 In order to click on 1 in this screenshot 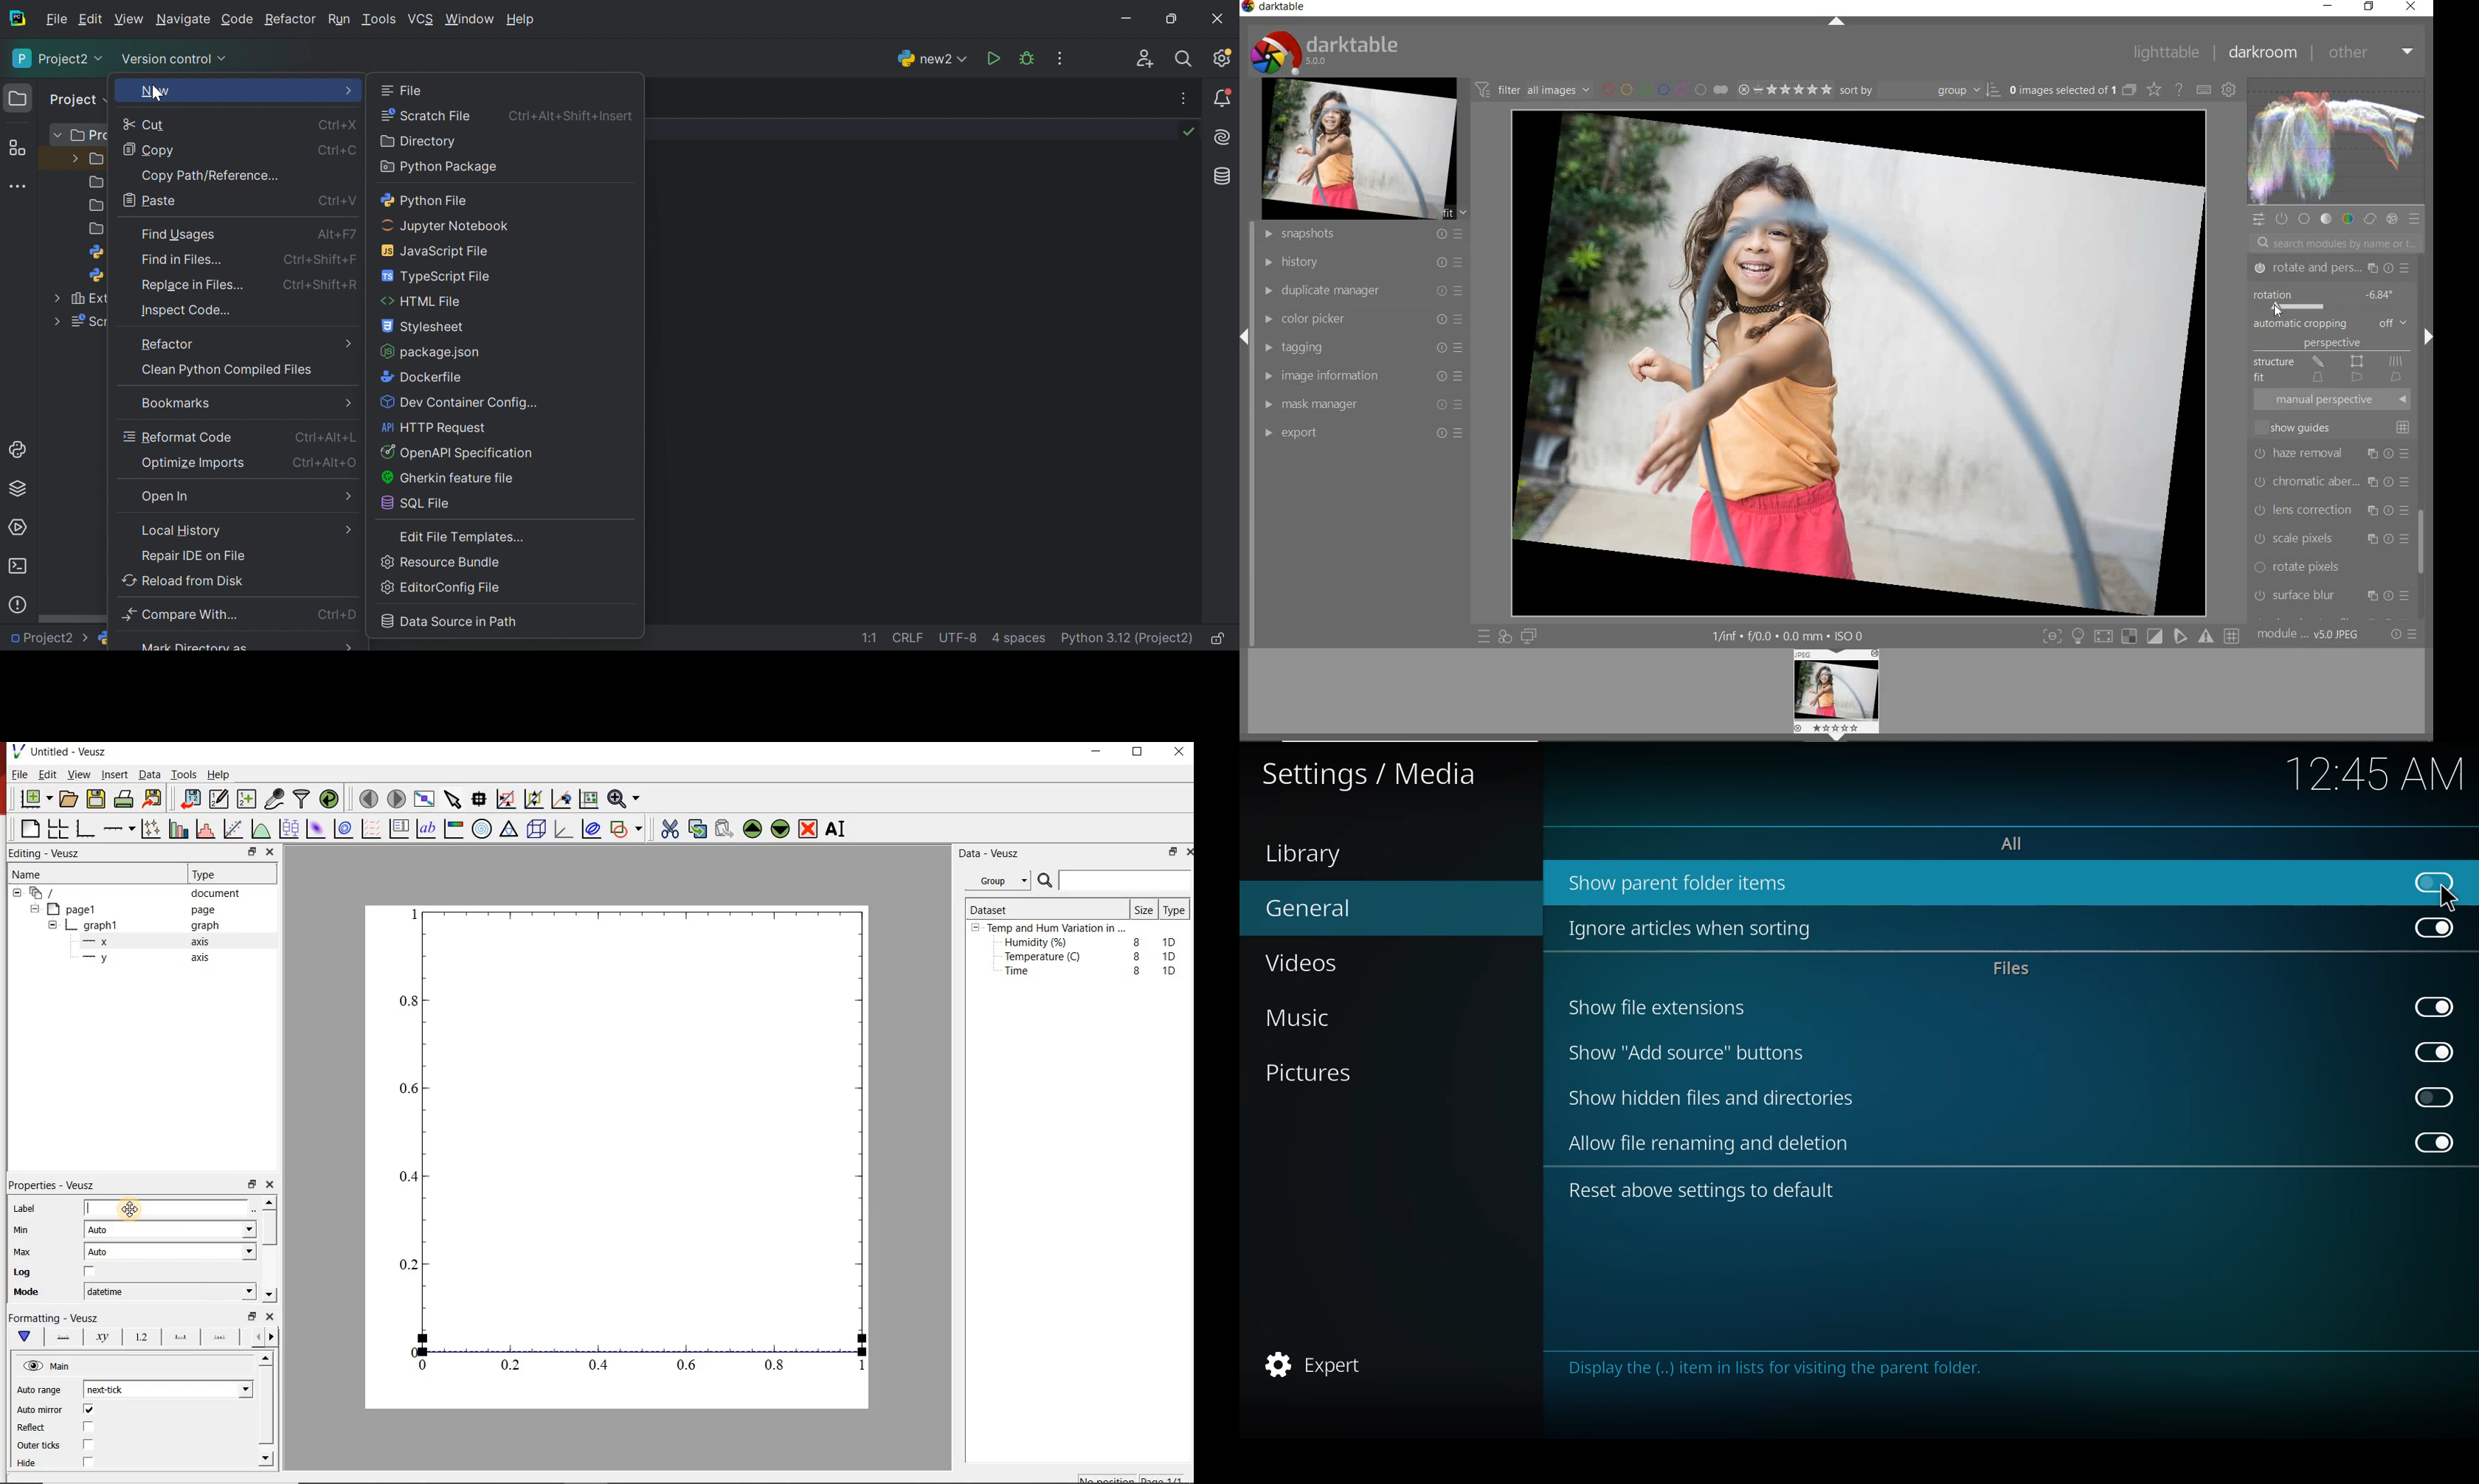, I will do `click(857, 1368)`.